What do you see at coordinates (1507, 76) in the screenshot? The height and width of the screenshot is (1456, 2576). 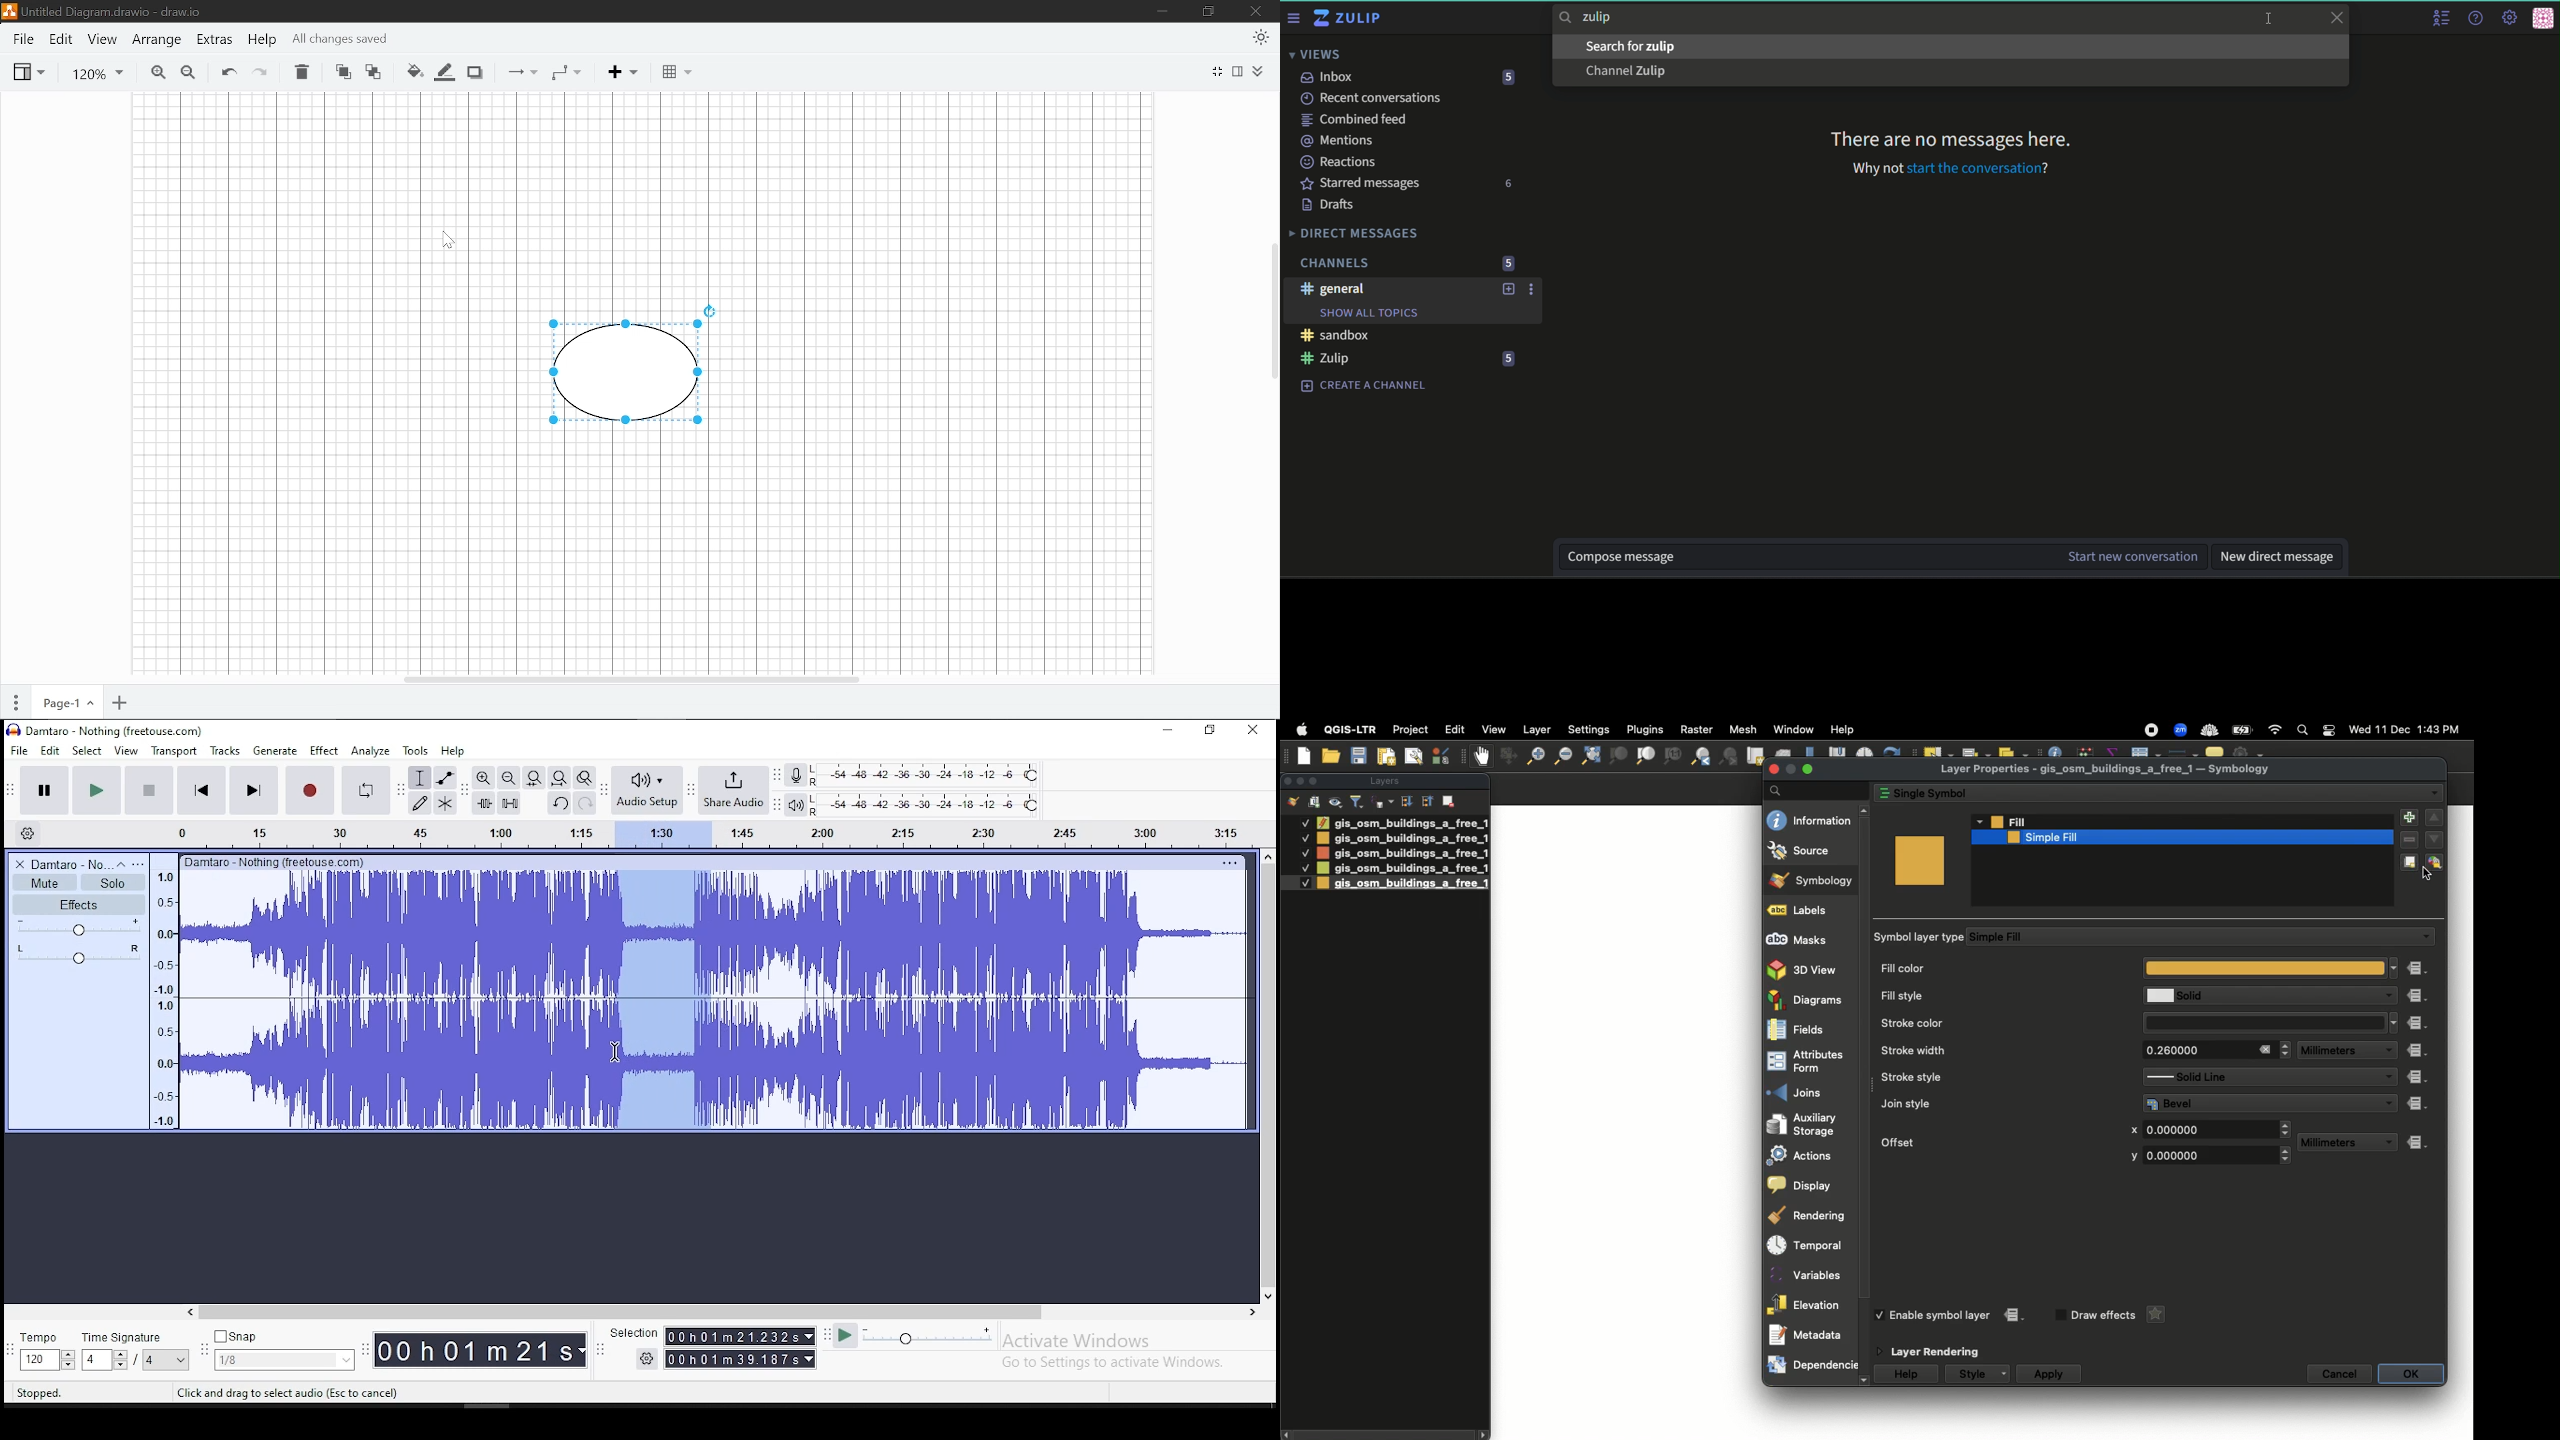 I see `number` at bounding box center [1507, 76].